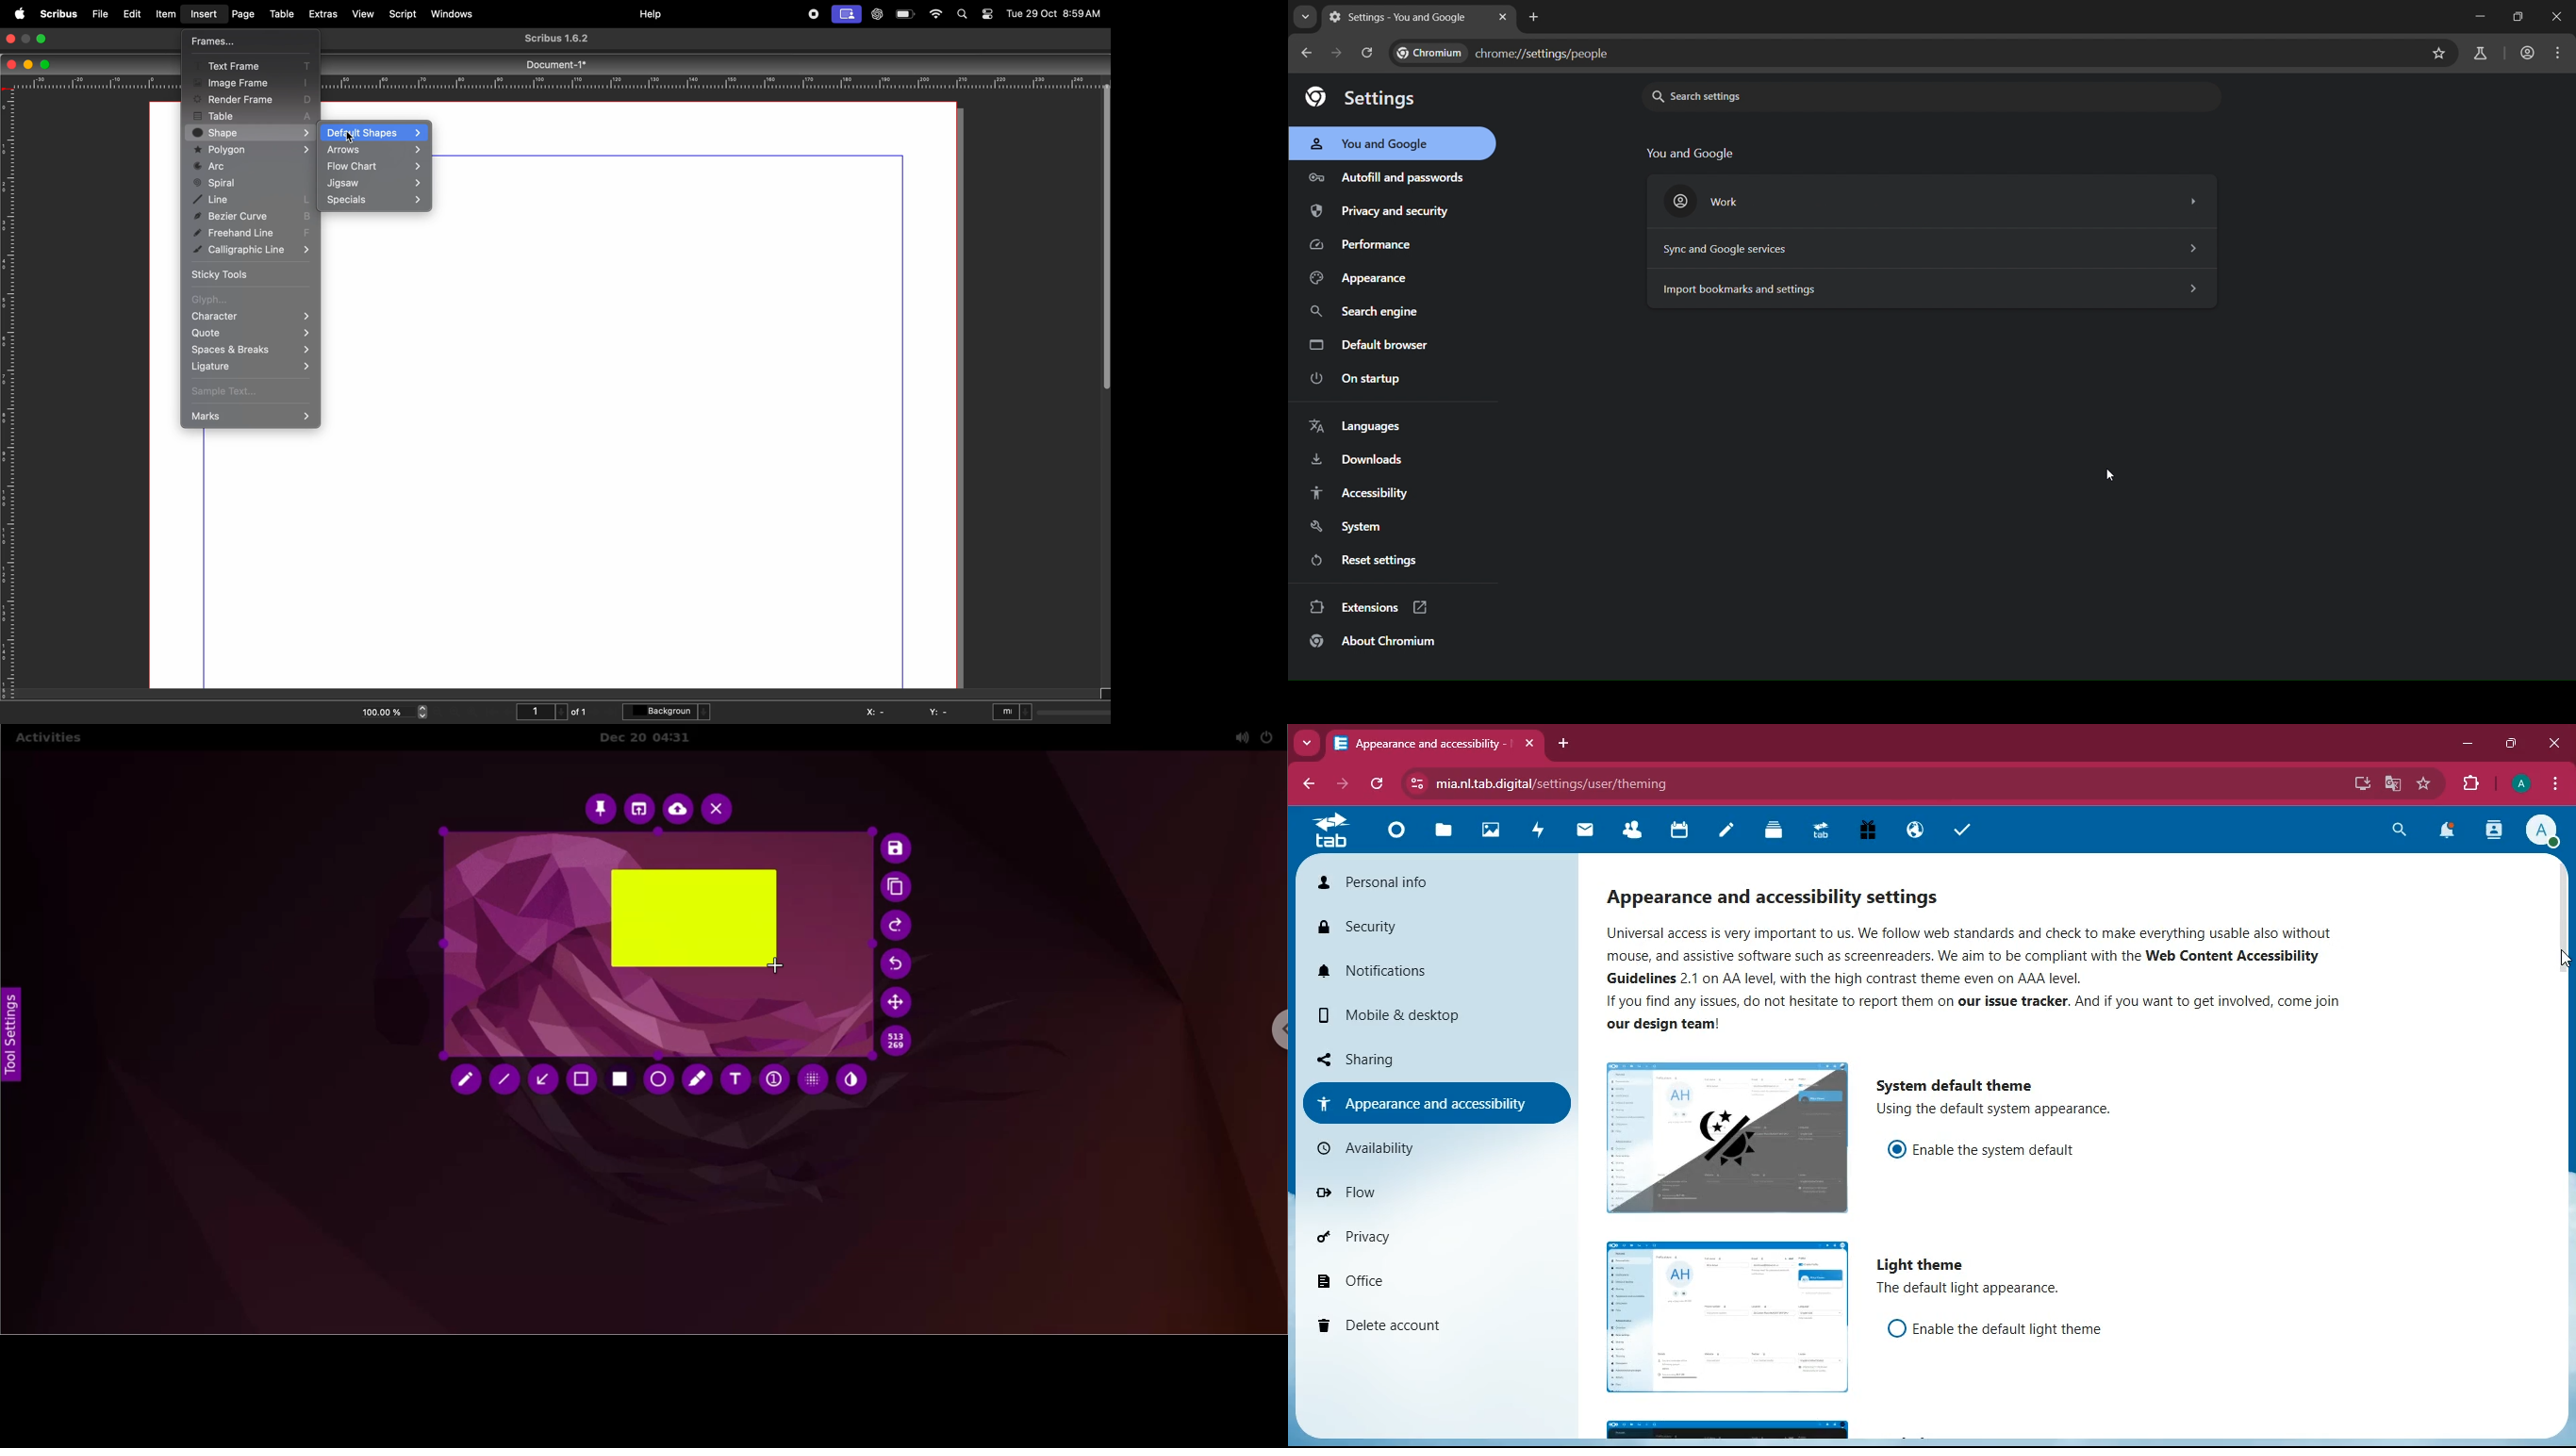  What do you see at coordinates (251, 318) in the screenshot?
I see `character` at bounding box center [251, 318].